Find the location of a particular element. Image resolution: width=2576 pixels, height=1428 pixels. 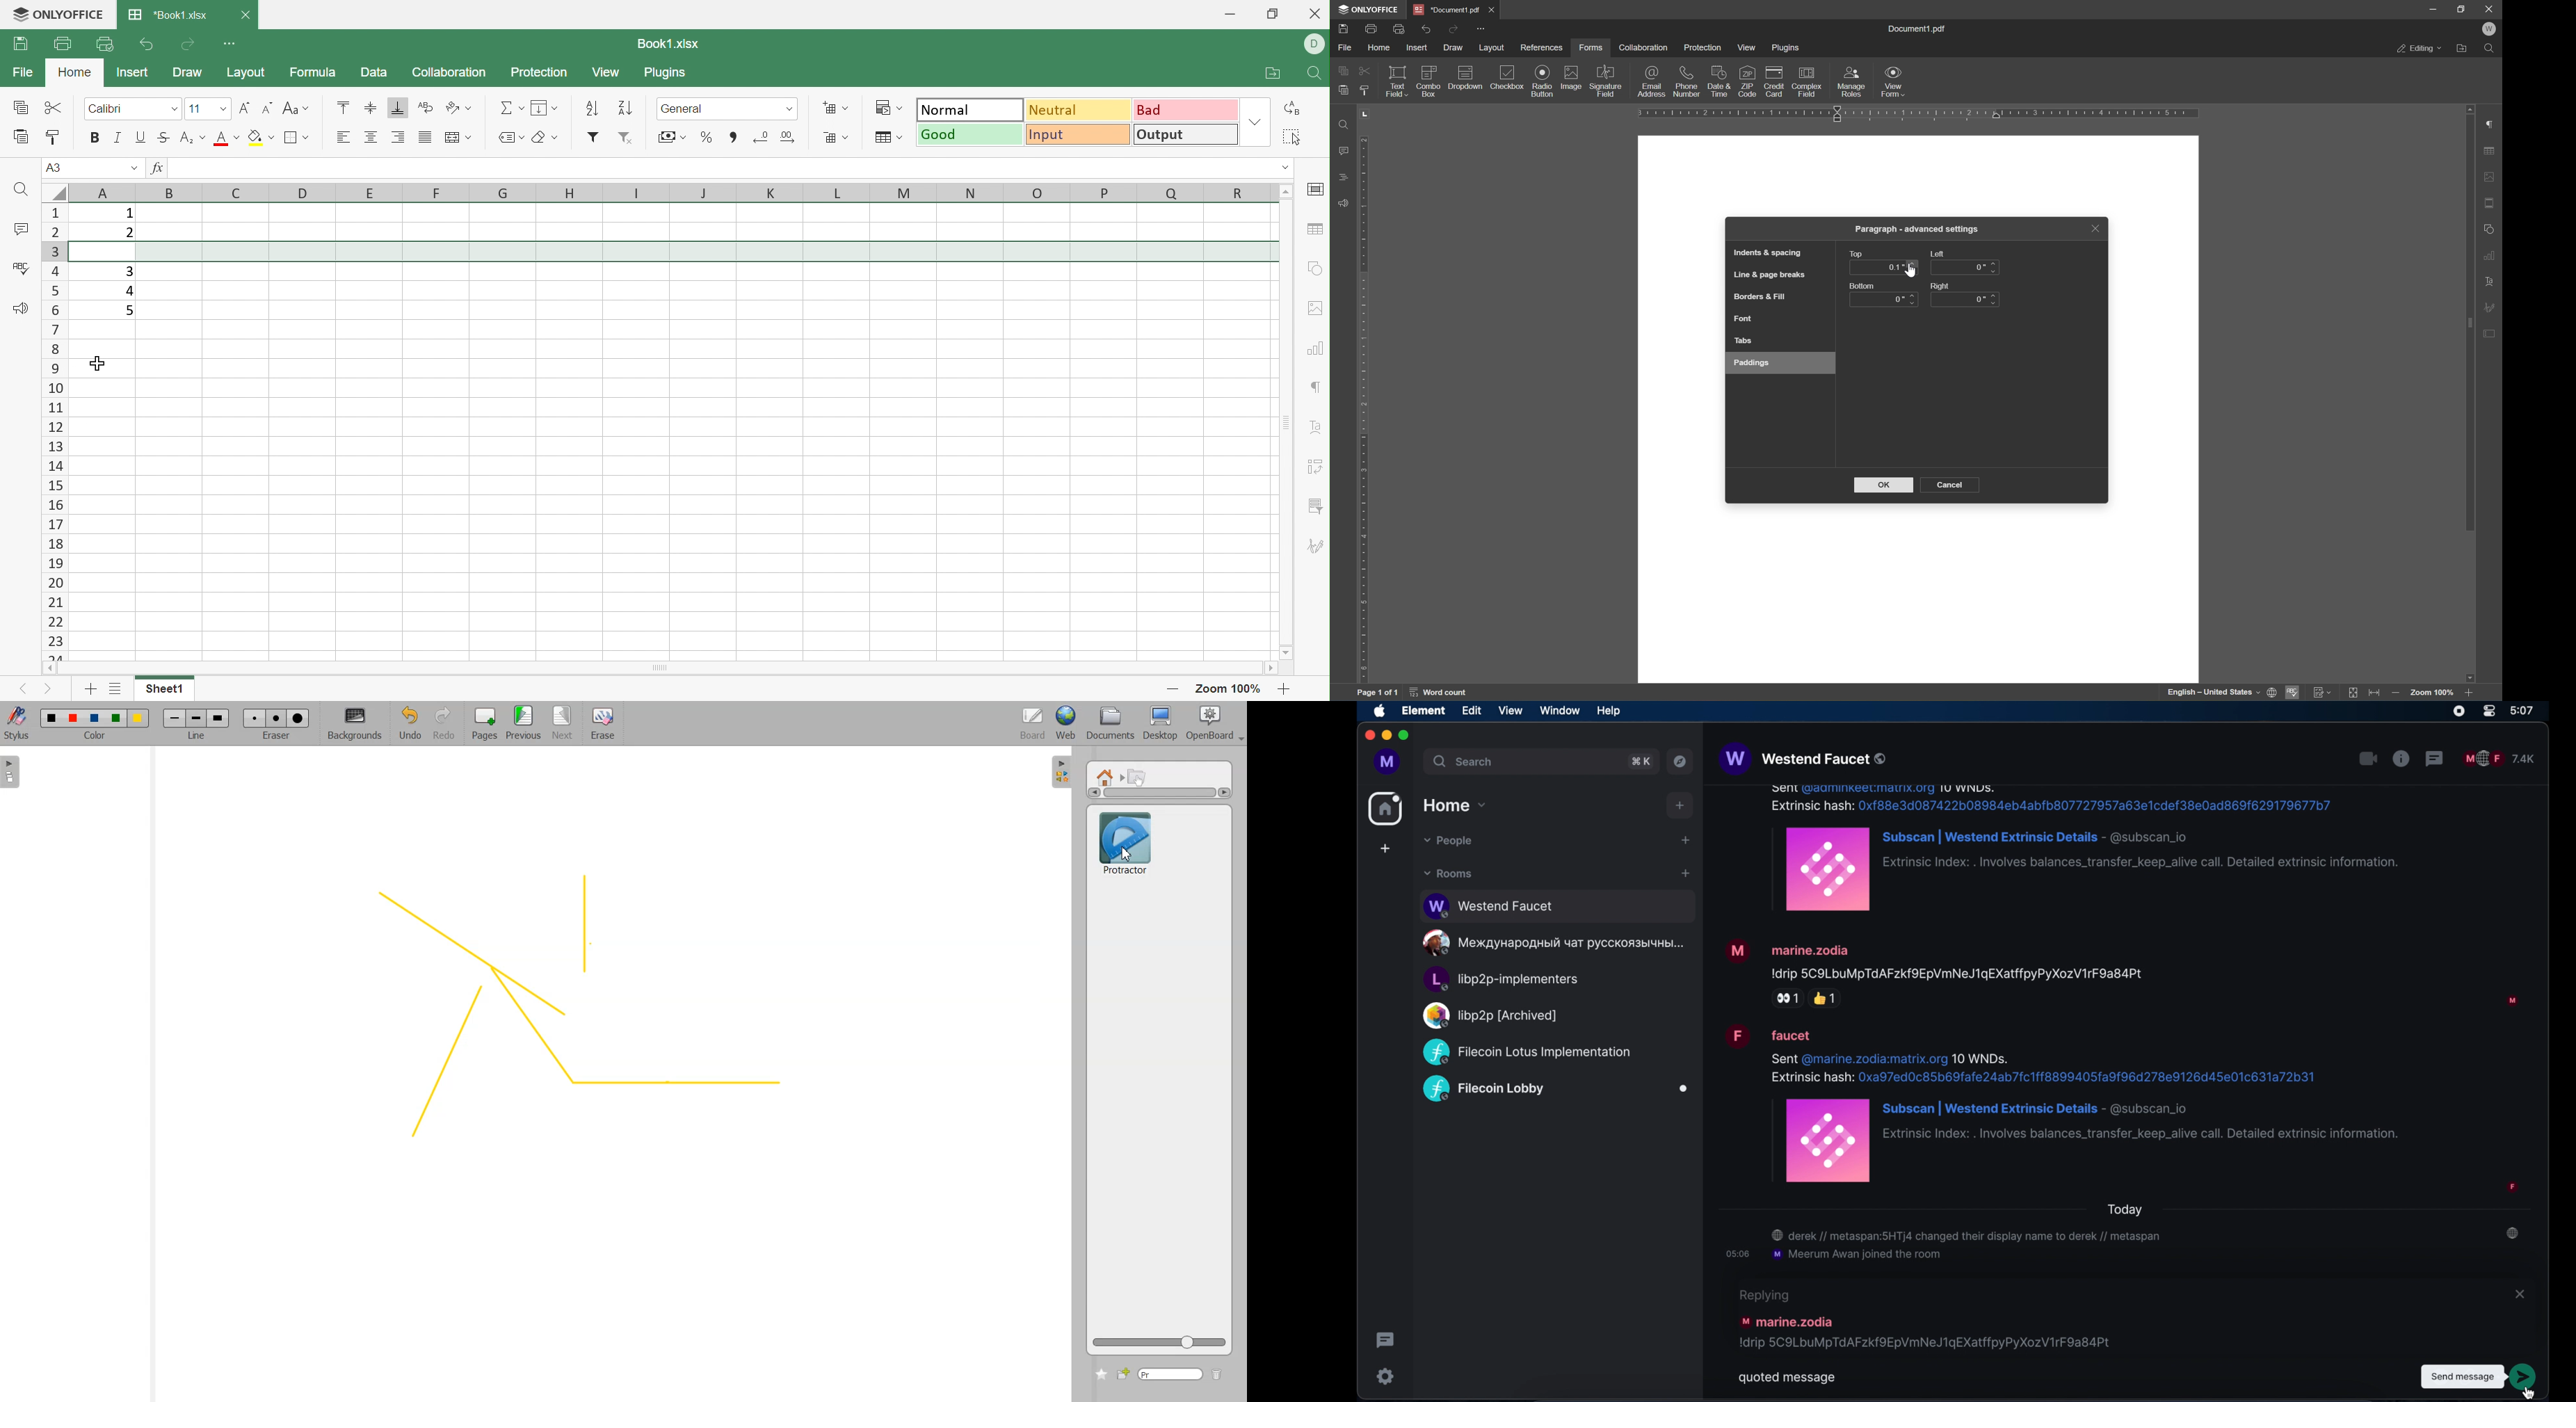

Open Board is located at coordinates (1215, 724).